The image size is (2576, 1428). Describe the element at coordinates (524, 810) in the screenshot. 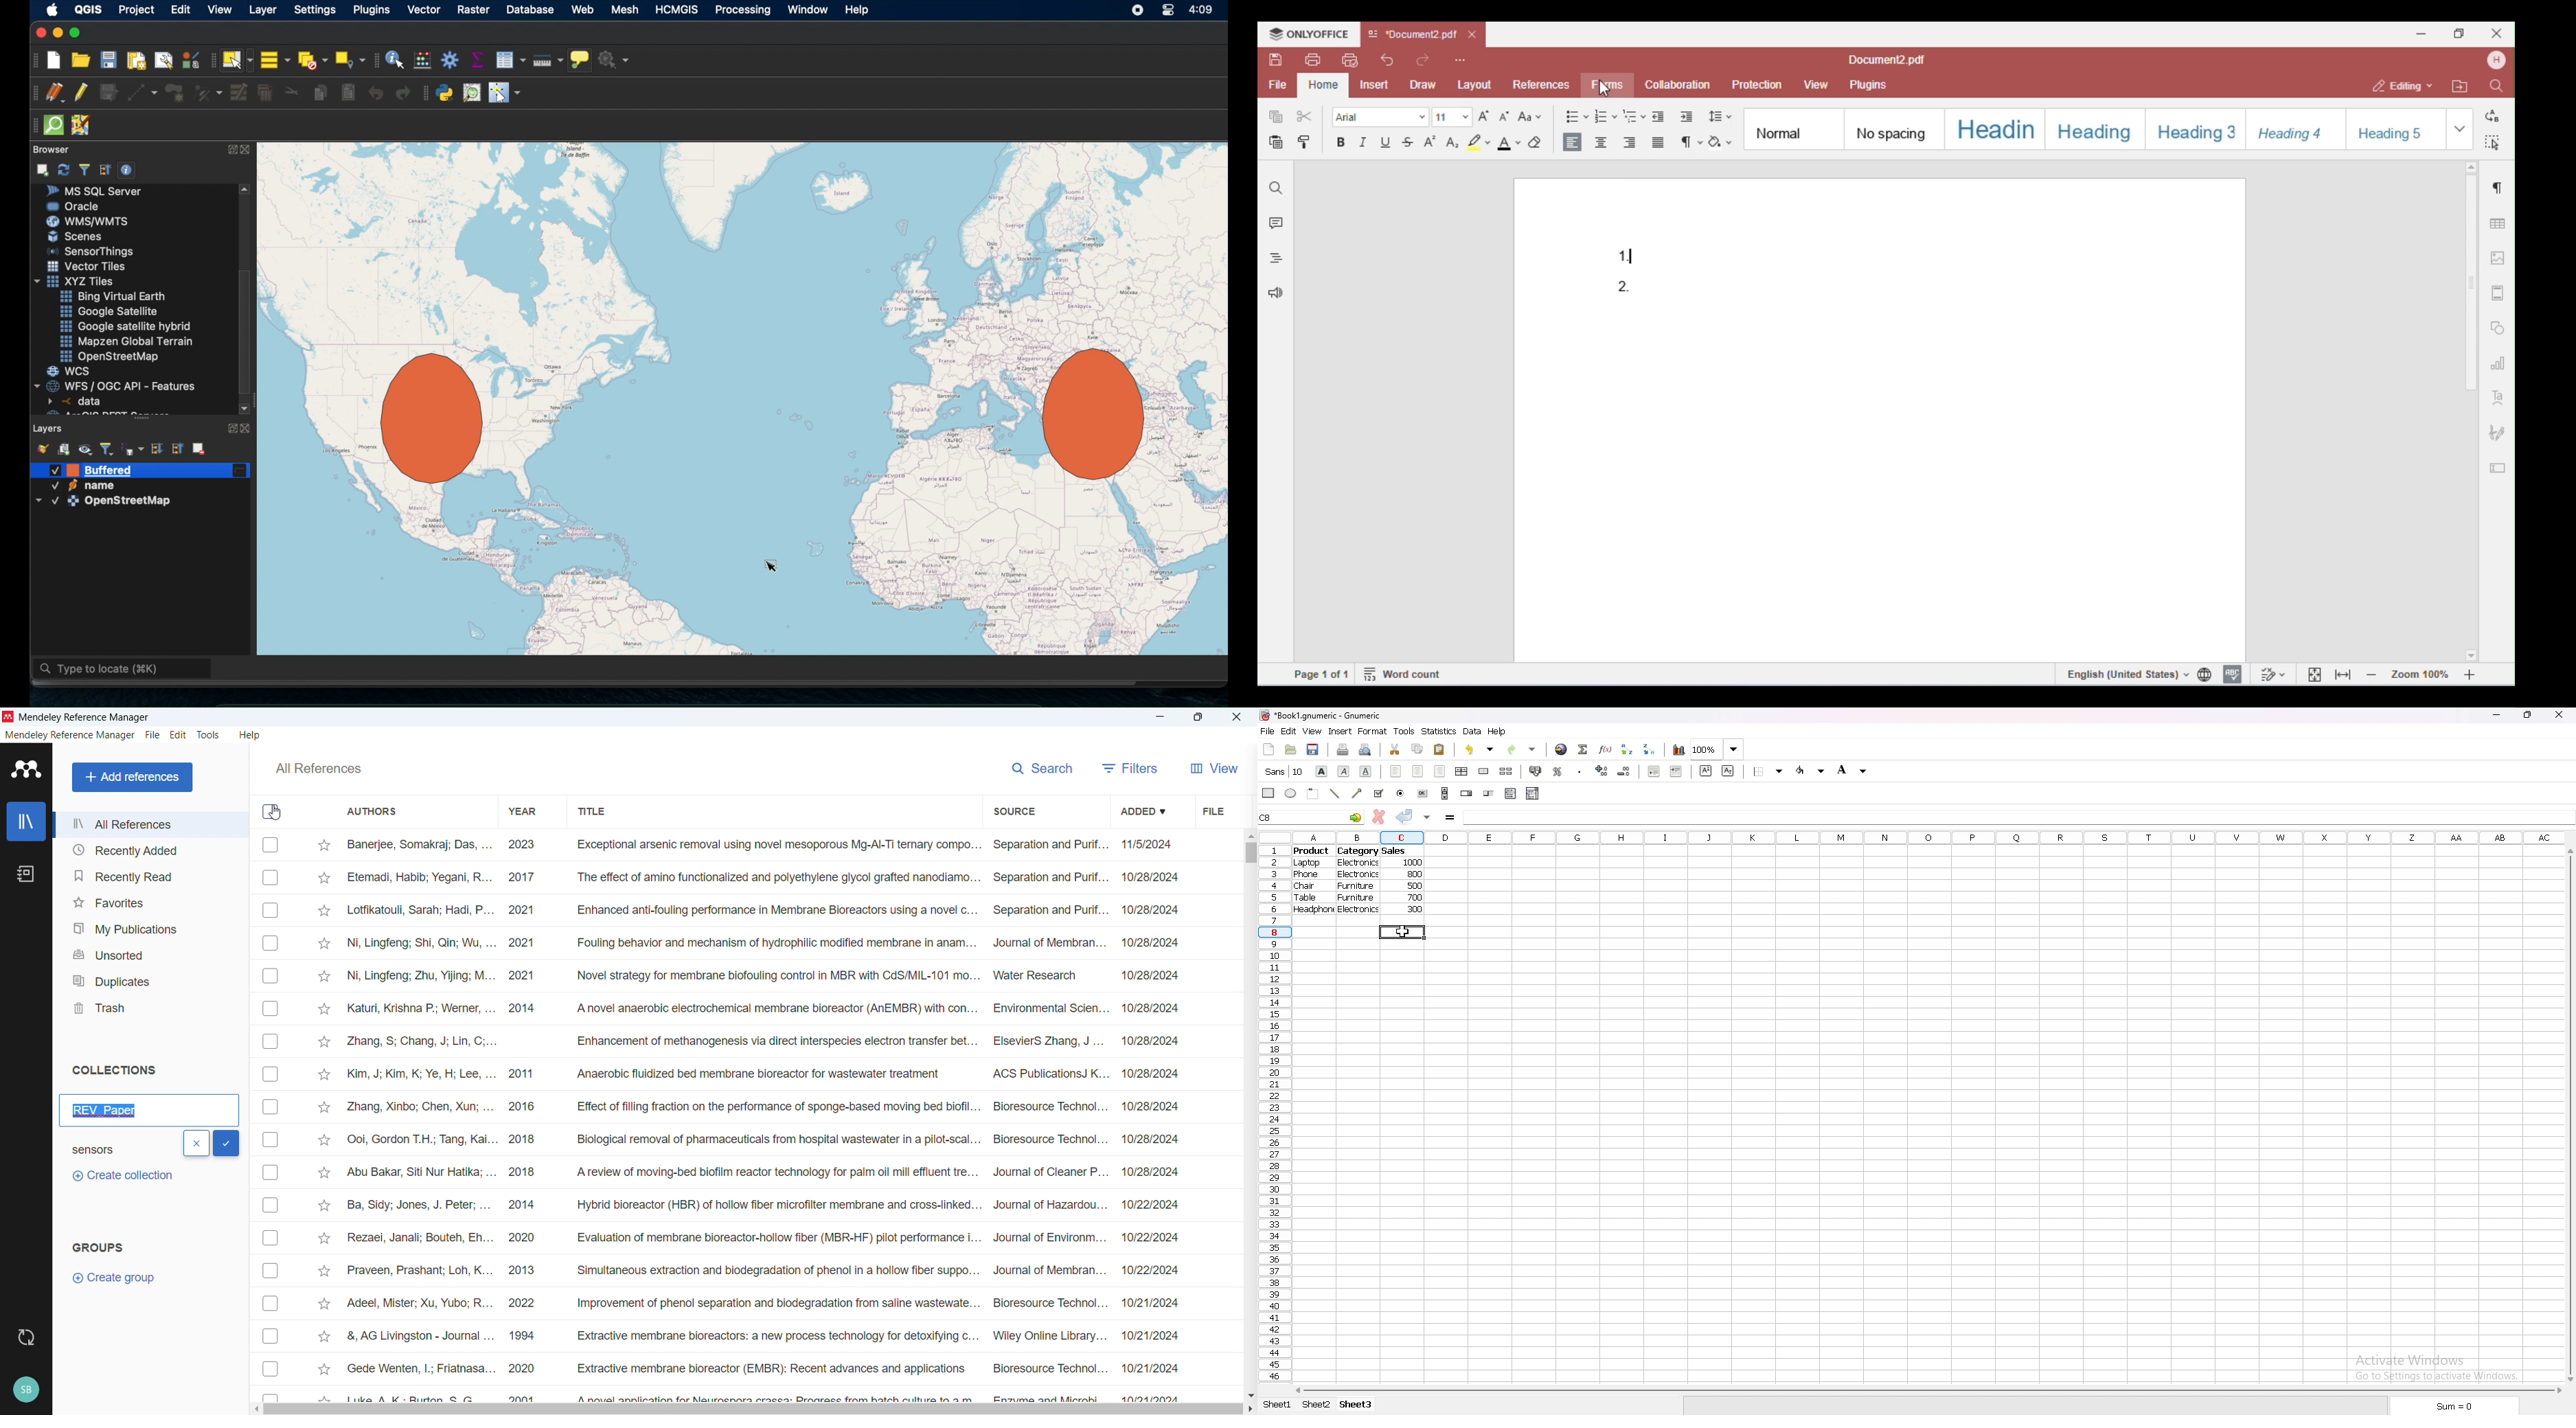

I see `Year` at that location.